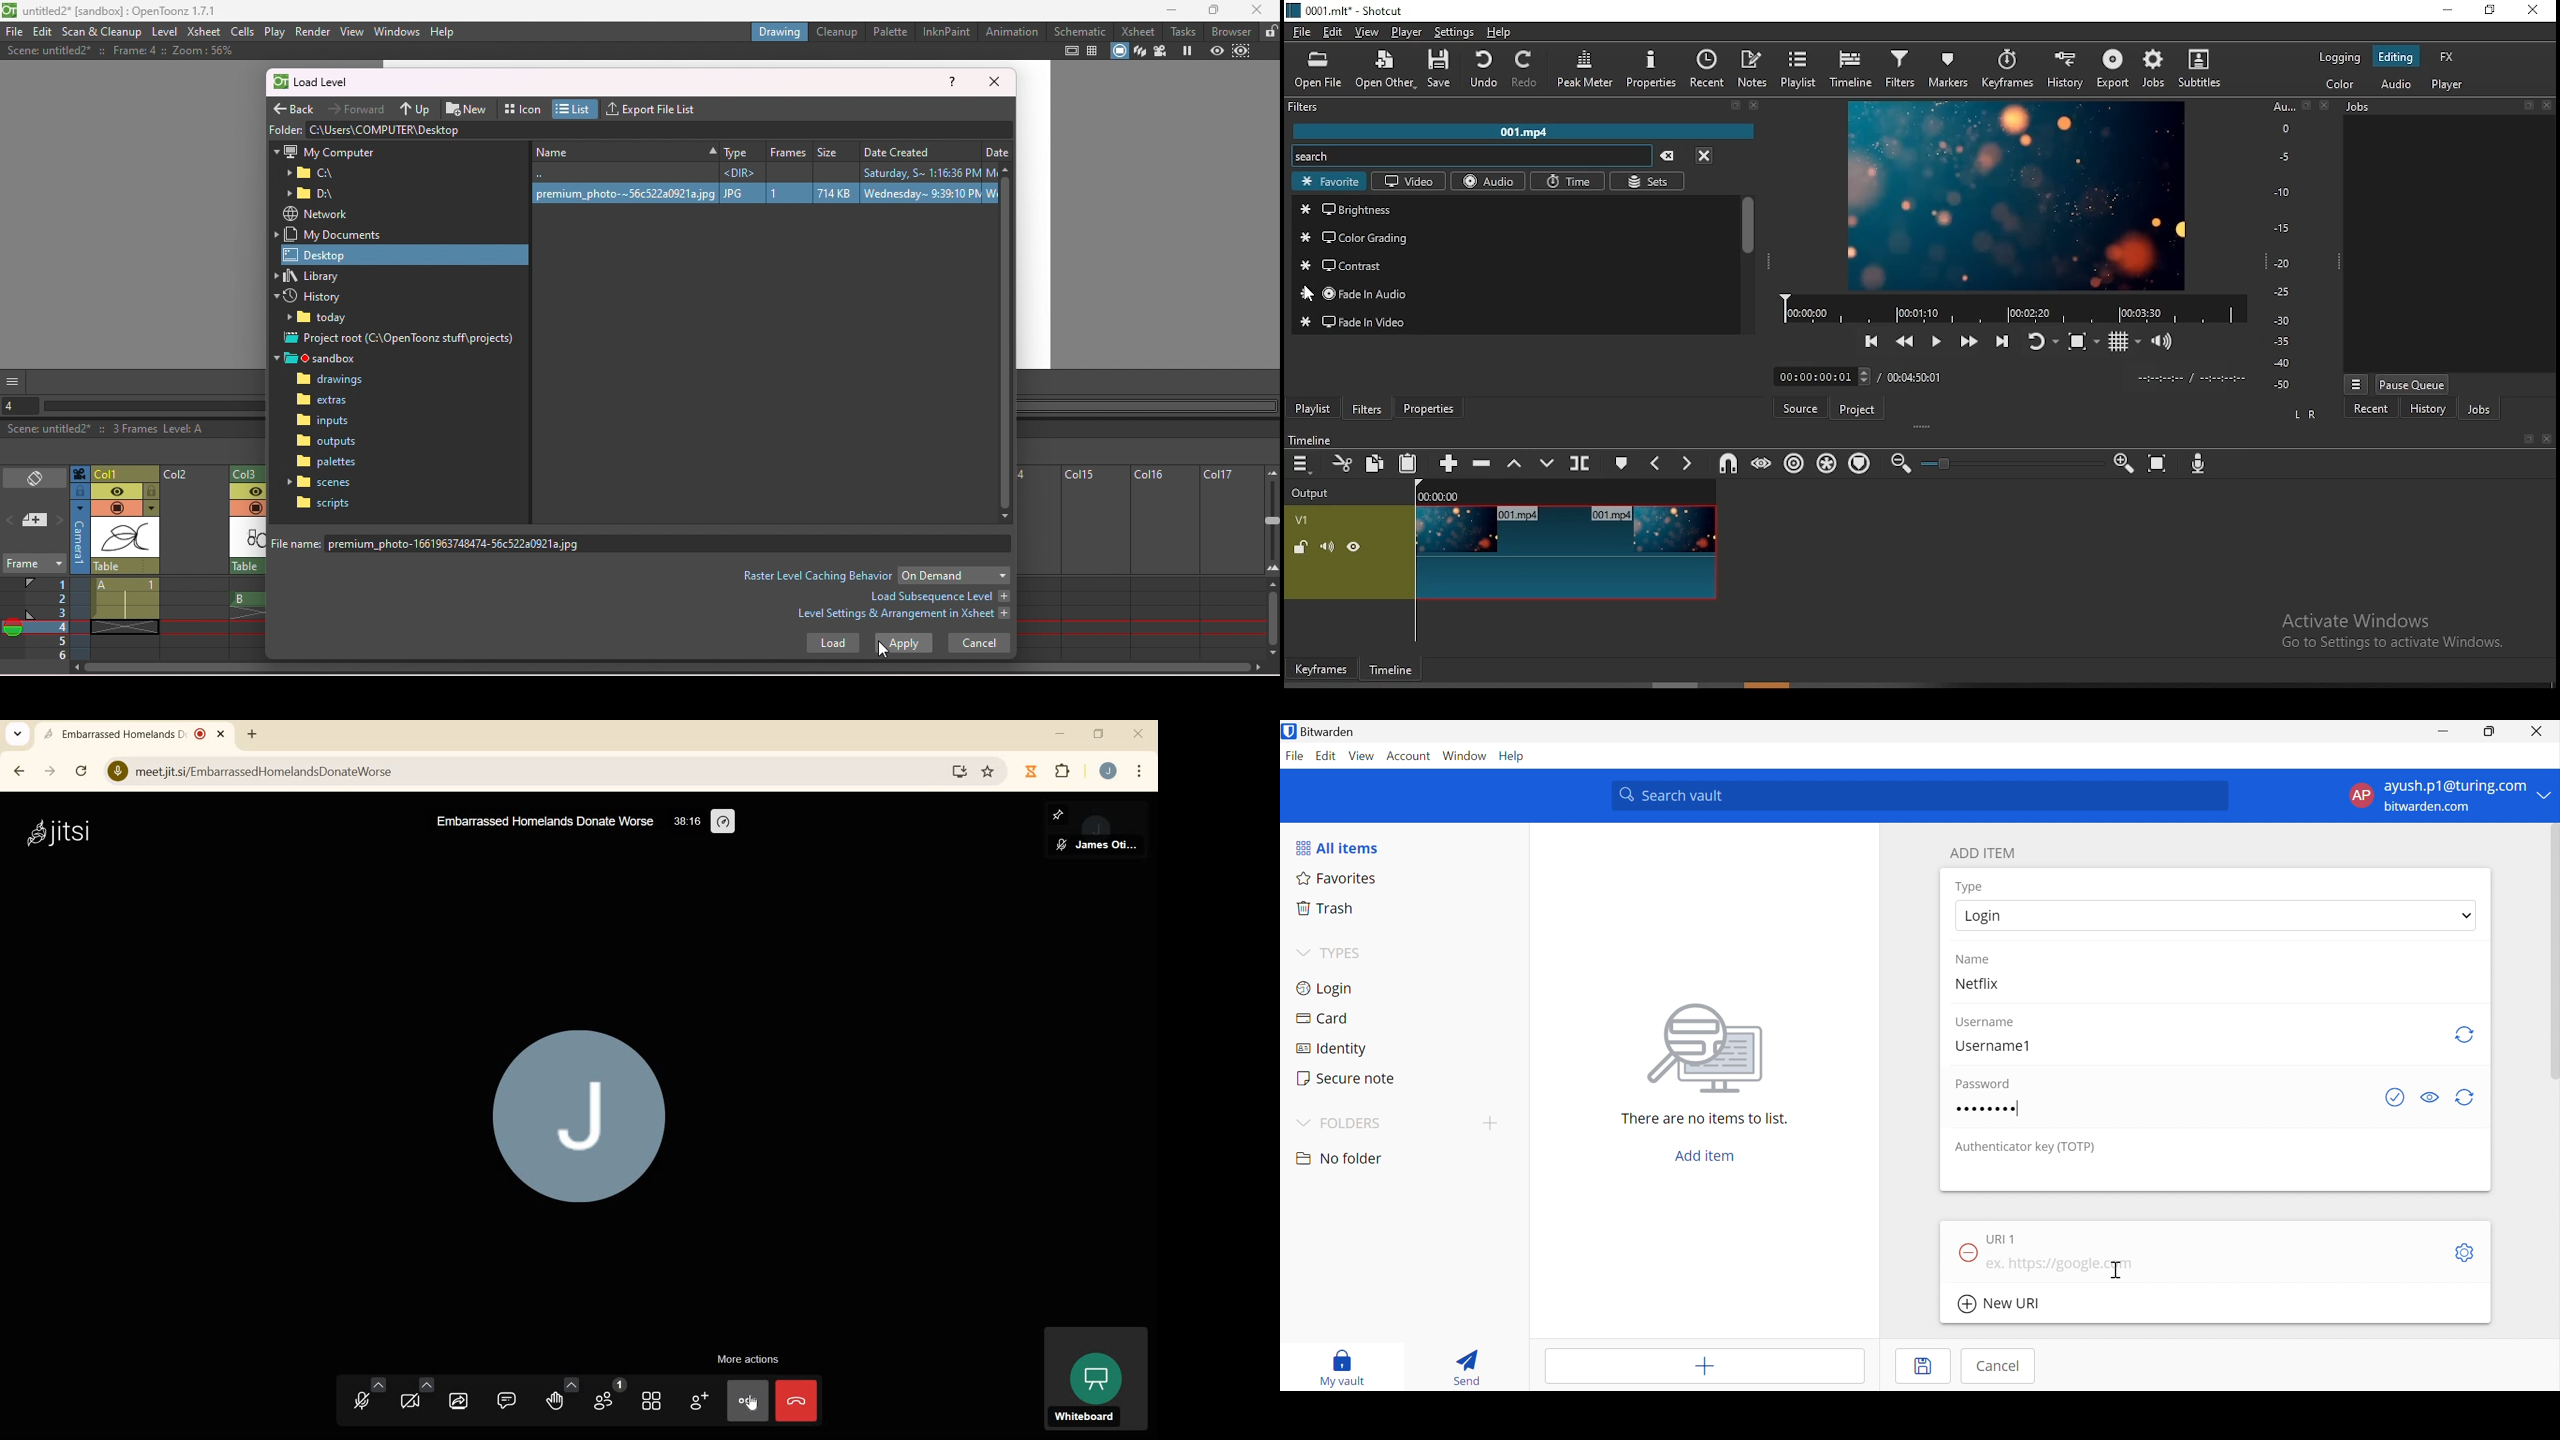 The width and height of the screenshot is (2576, 1456). I want to click on close, so click(2547, 440).